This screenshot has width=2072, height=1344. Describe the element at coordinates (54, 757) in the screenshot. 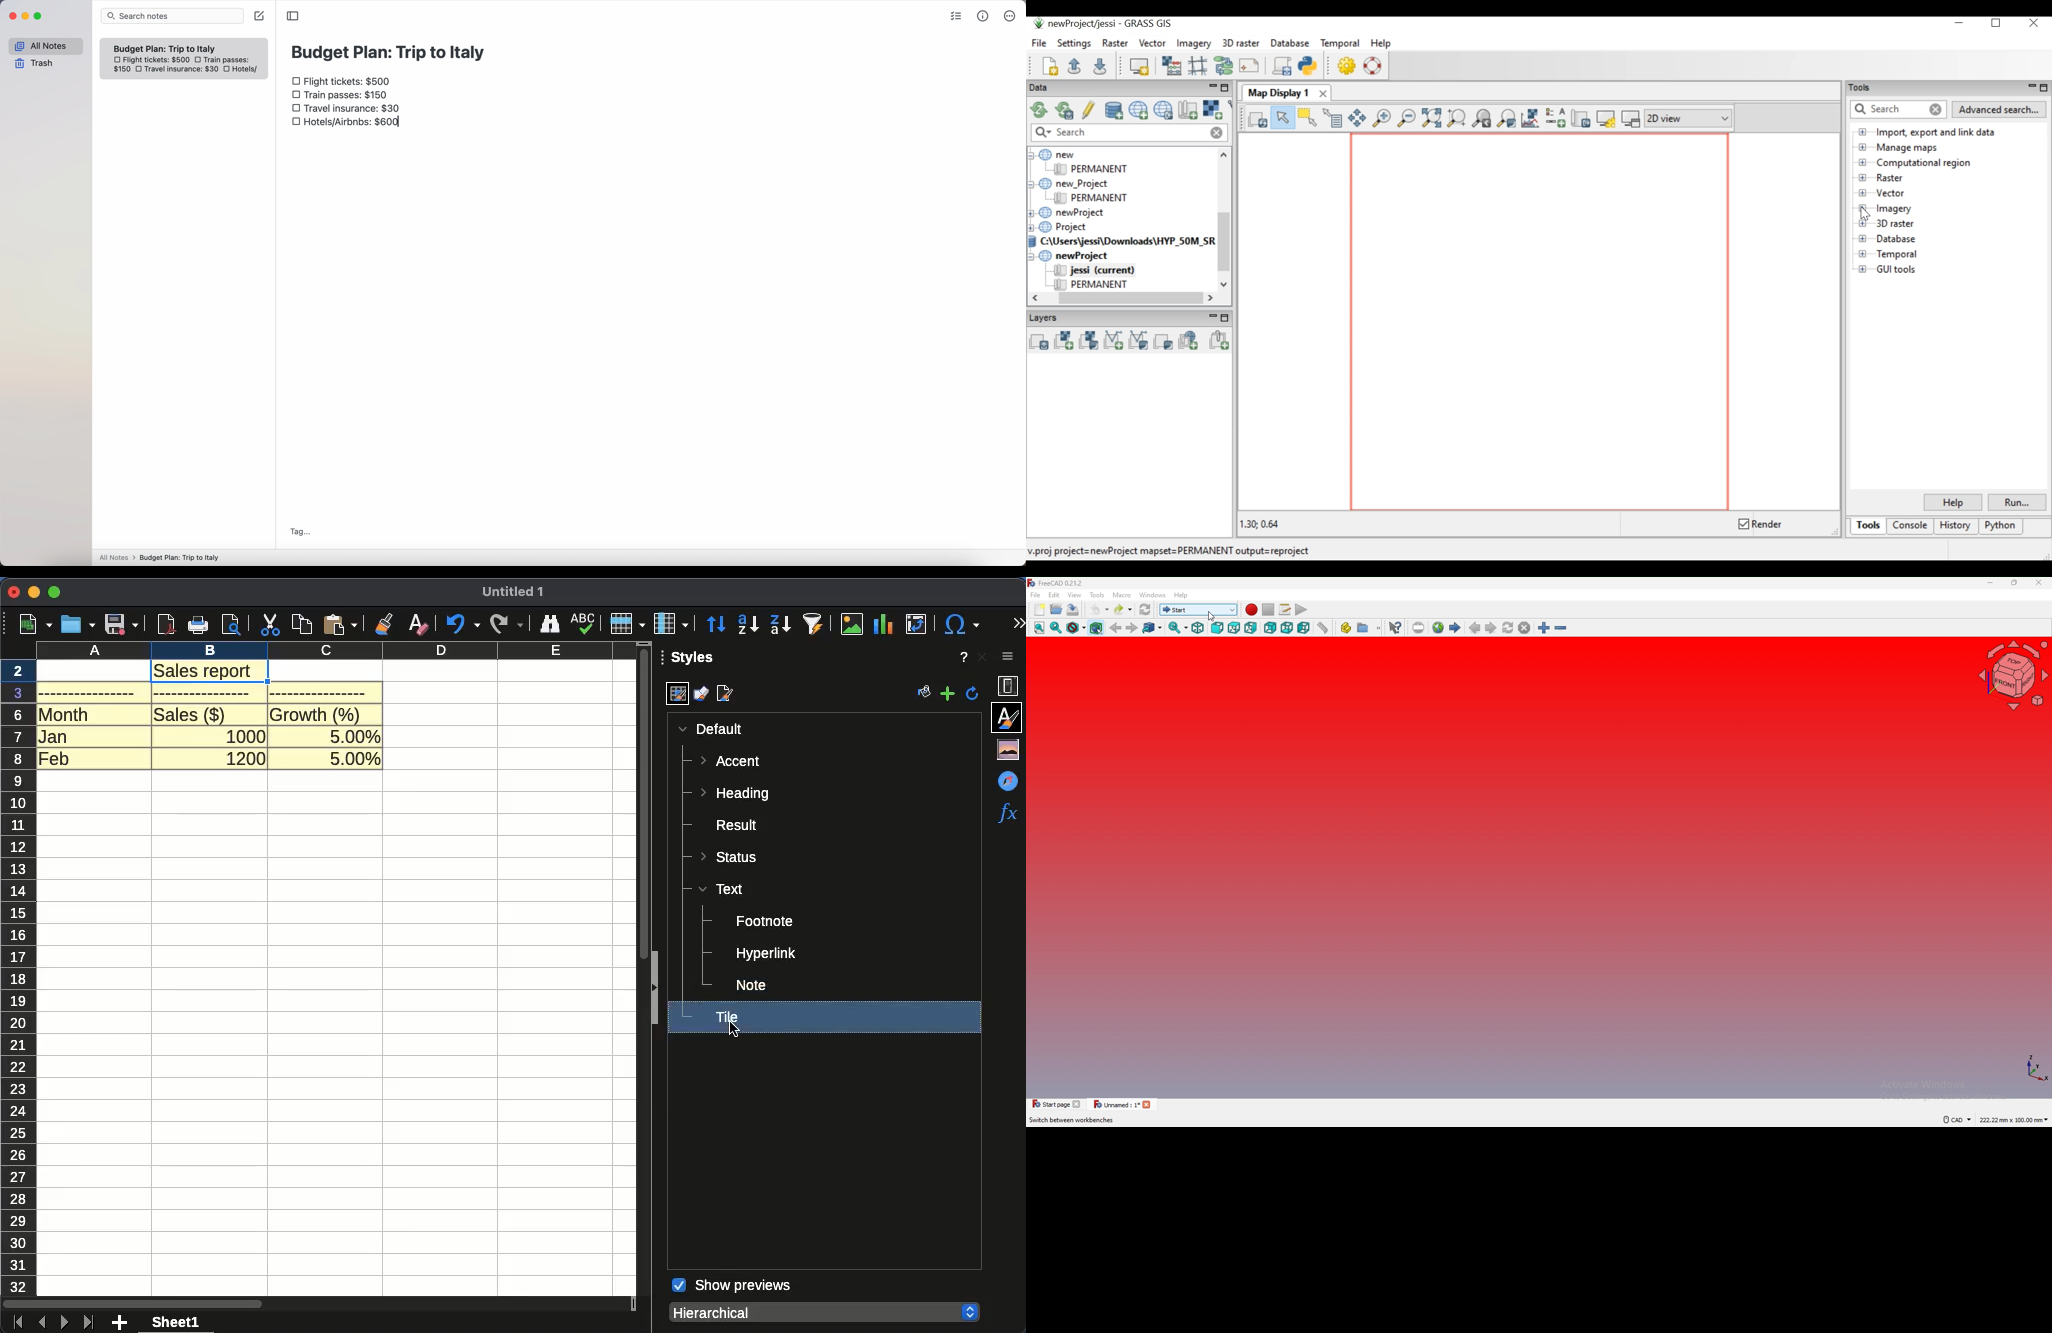

I see `feb` at that location.